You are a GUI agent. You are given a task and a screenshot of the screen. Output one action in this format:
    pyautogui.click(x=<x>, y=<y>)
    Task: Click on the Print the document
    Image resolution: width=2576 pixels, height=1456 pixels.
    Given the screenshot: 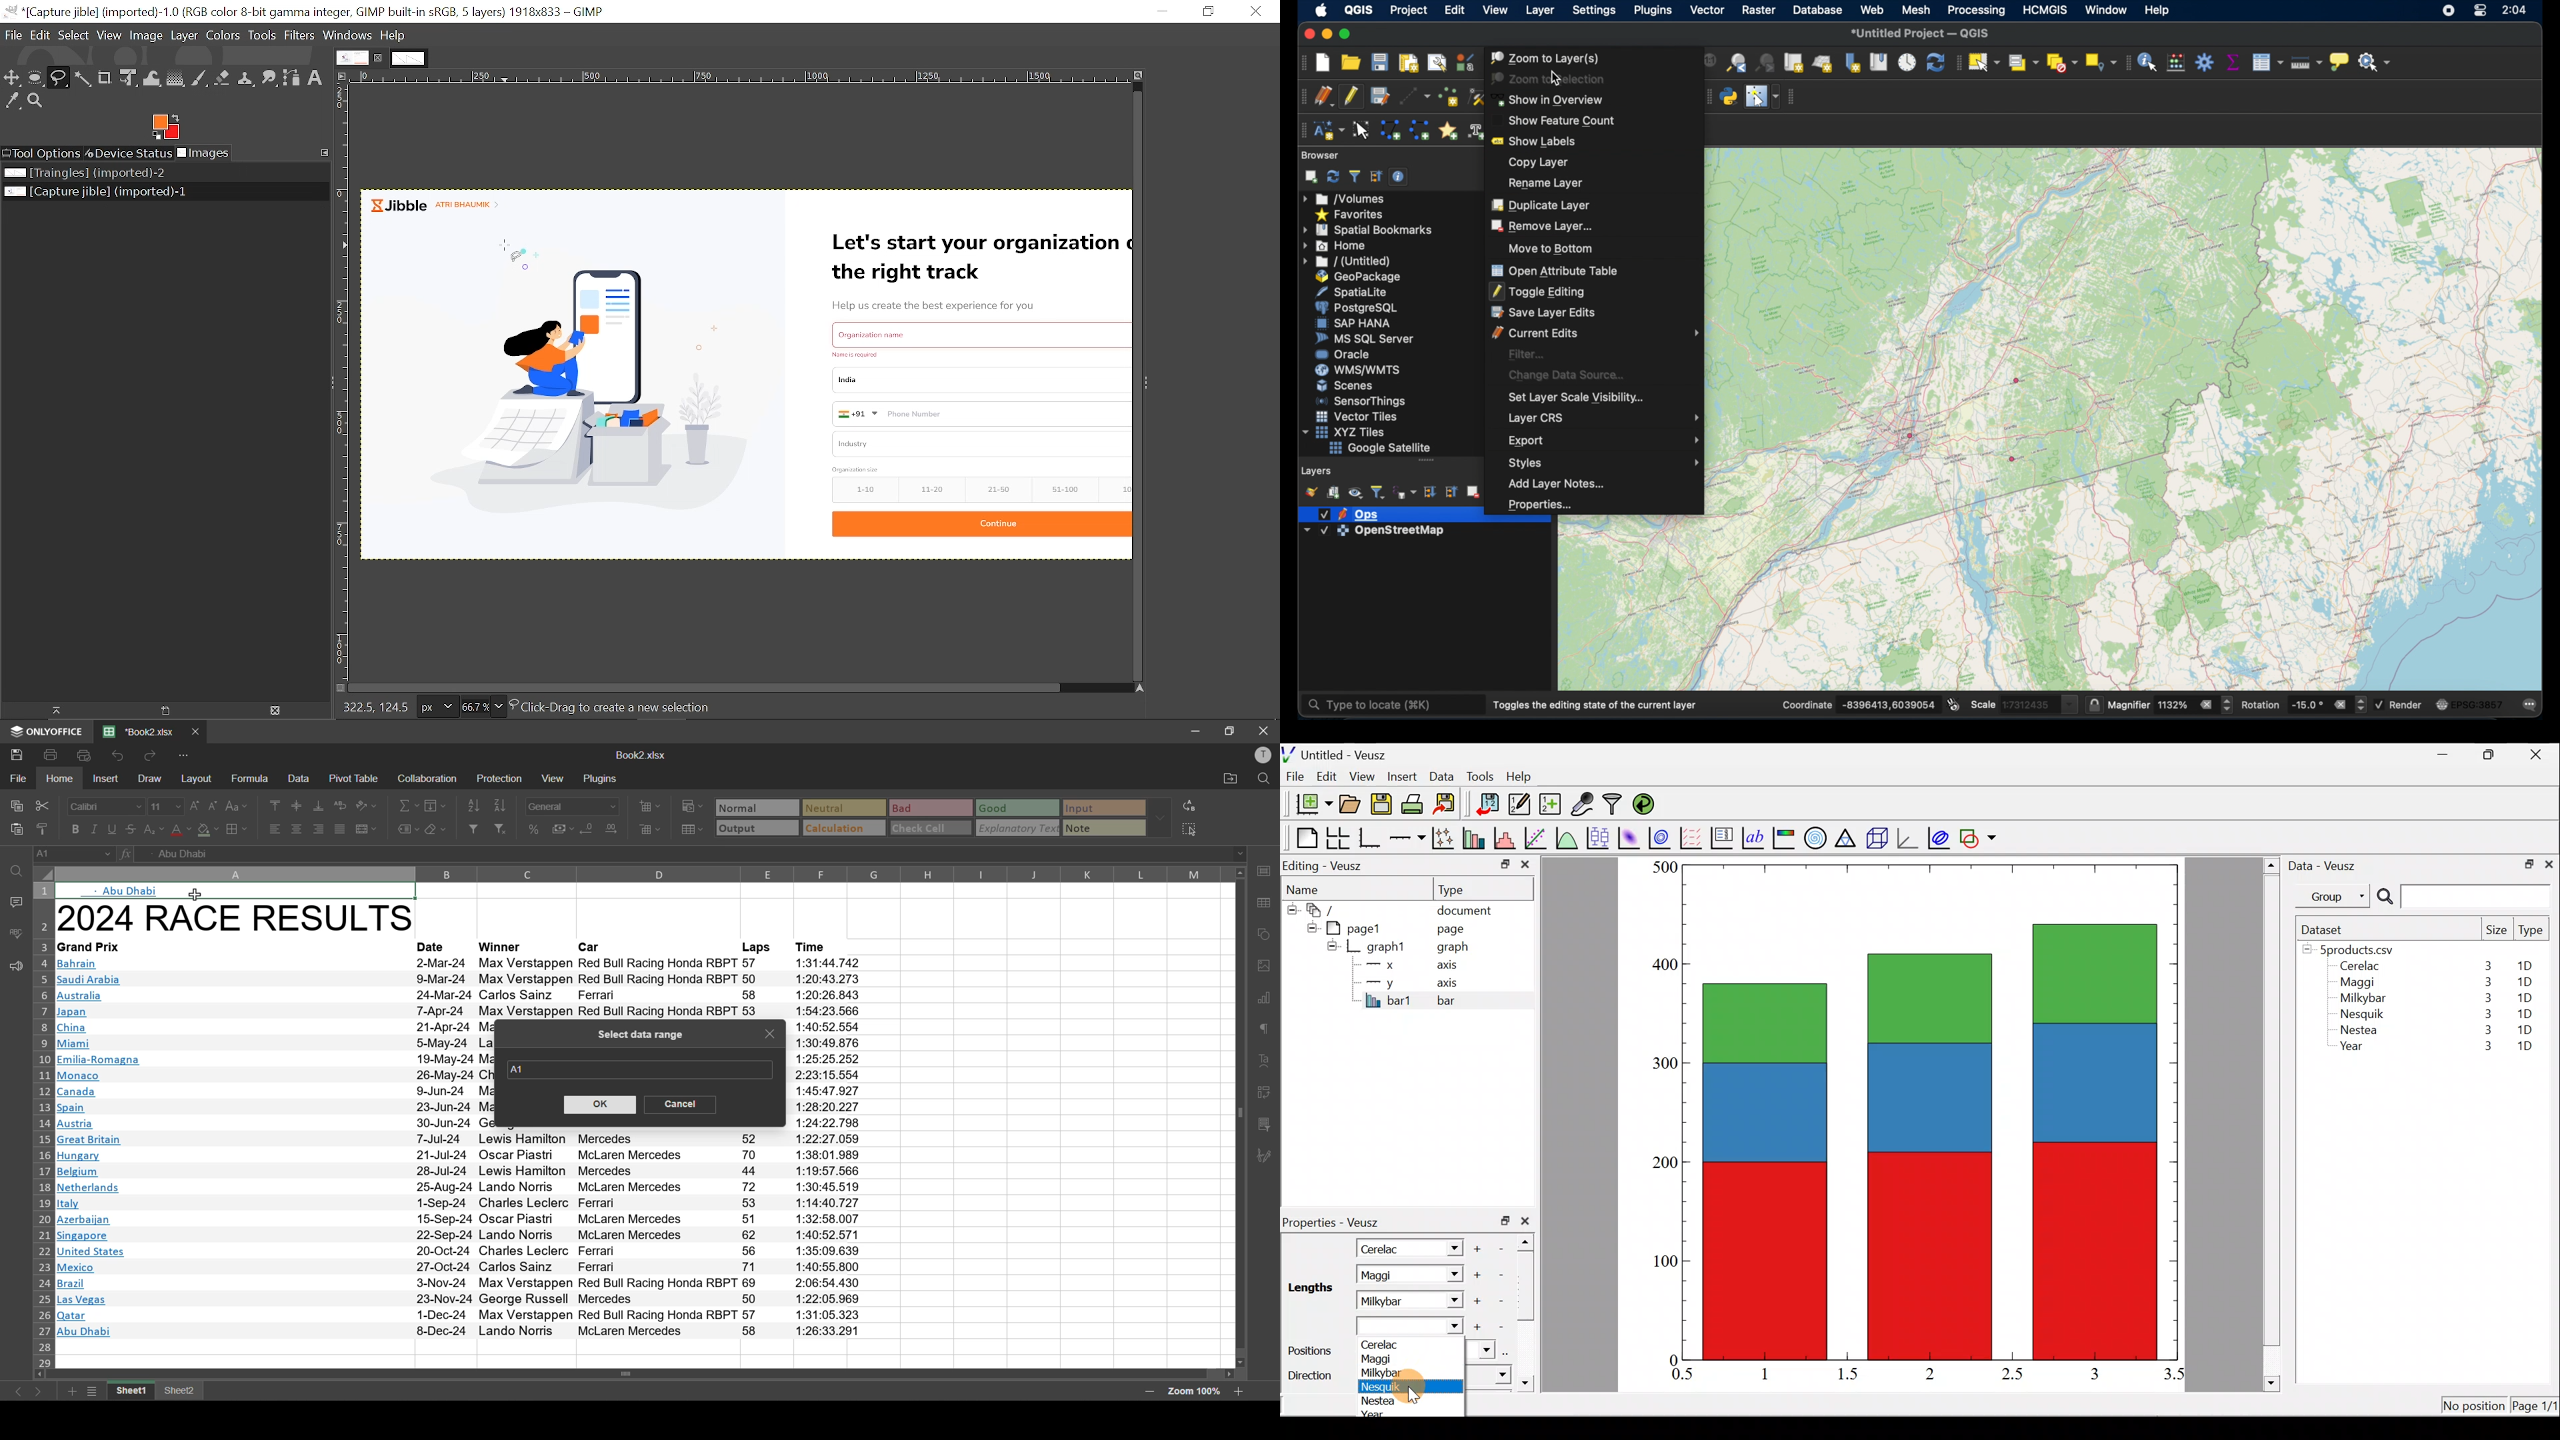 What is the action you would take?
    pyautogui.click(x=1416, y=803)
    